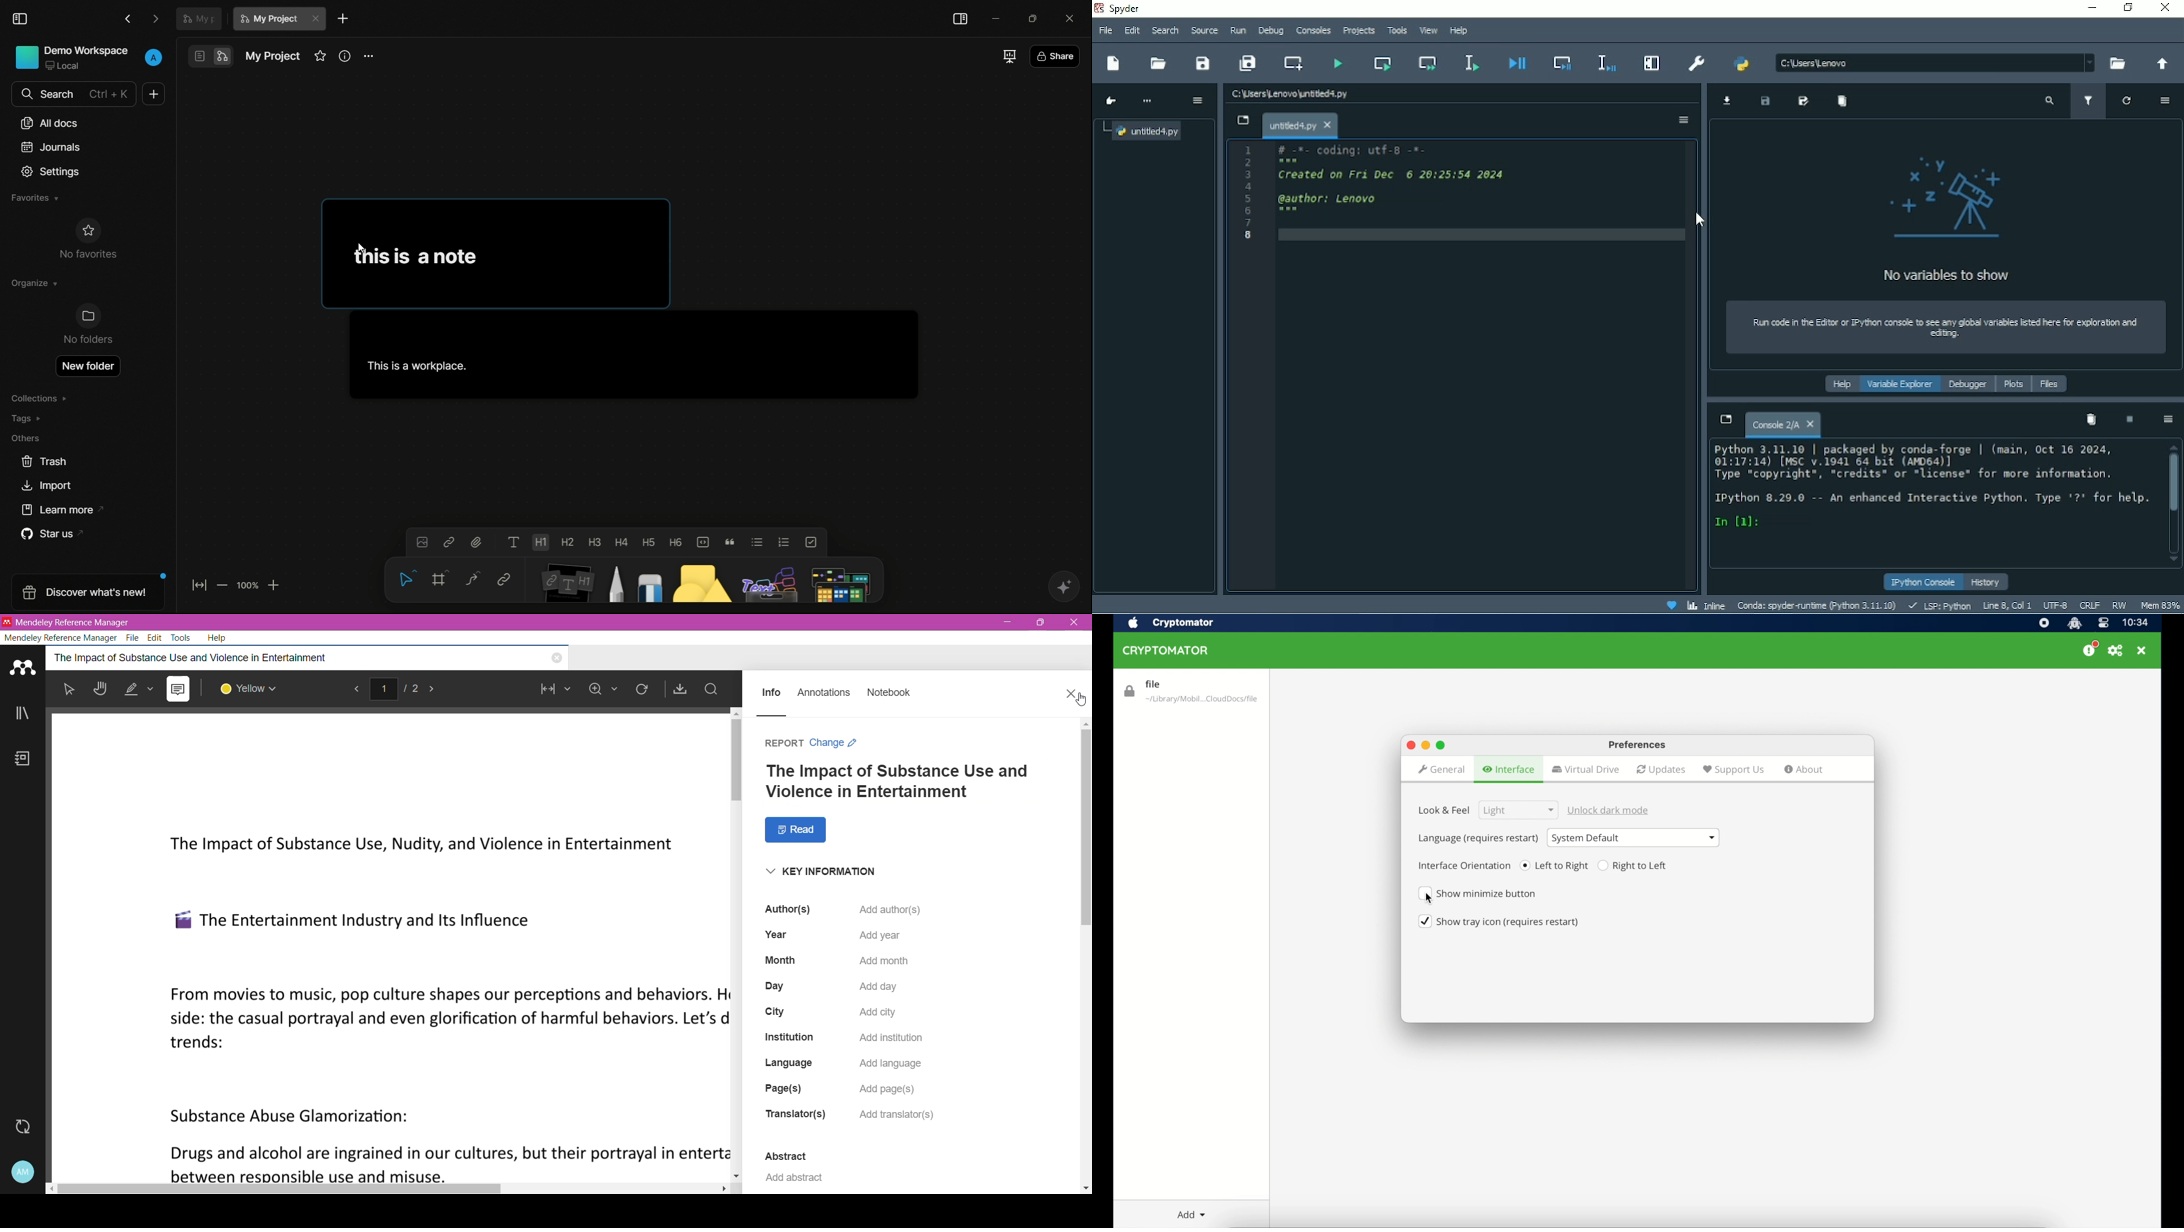 Image resolution: width=2184 pixels, height=1232 pixels. What do you see at coordinates (1199, 102) in the screenshot?
I see `Options` at bounding box center [1199, 102].